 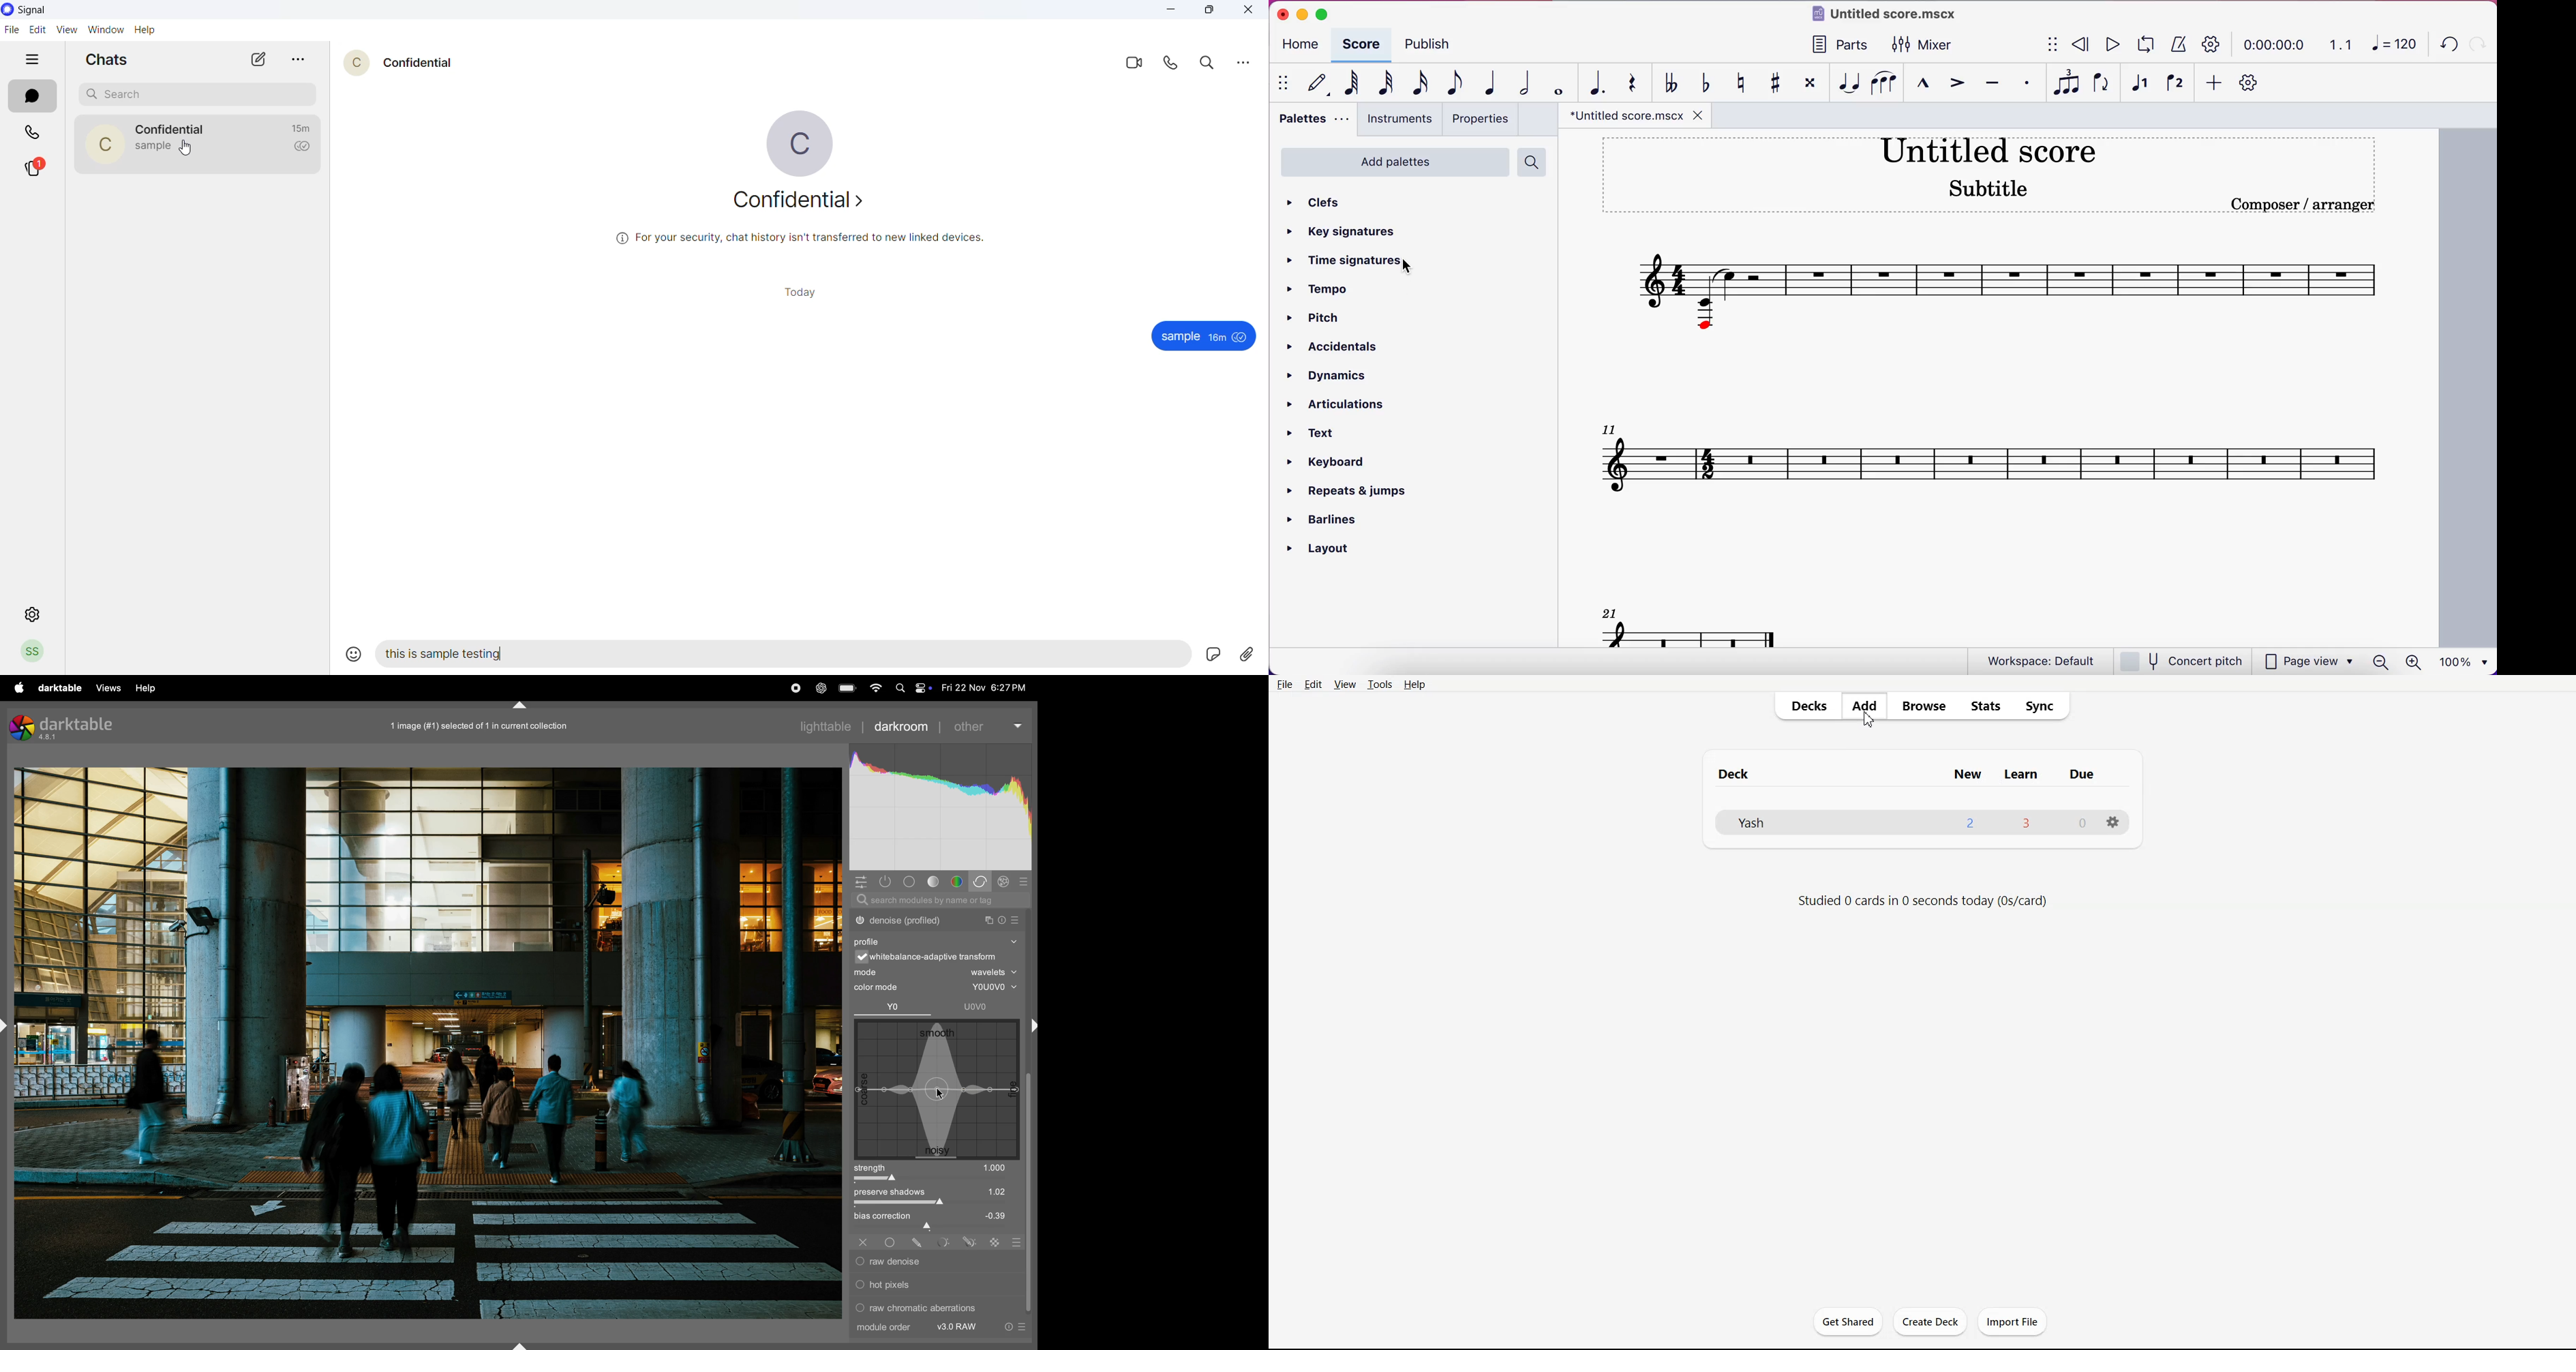 I want to click on darkroom, so click(x=904, y=728).